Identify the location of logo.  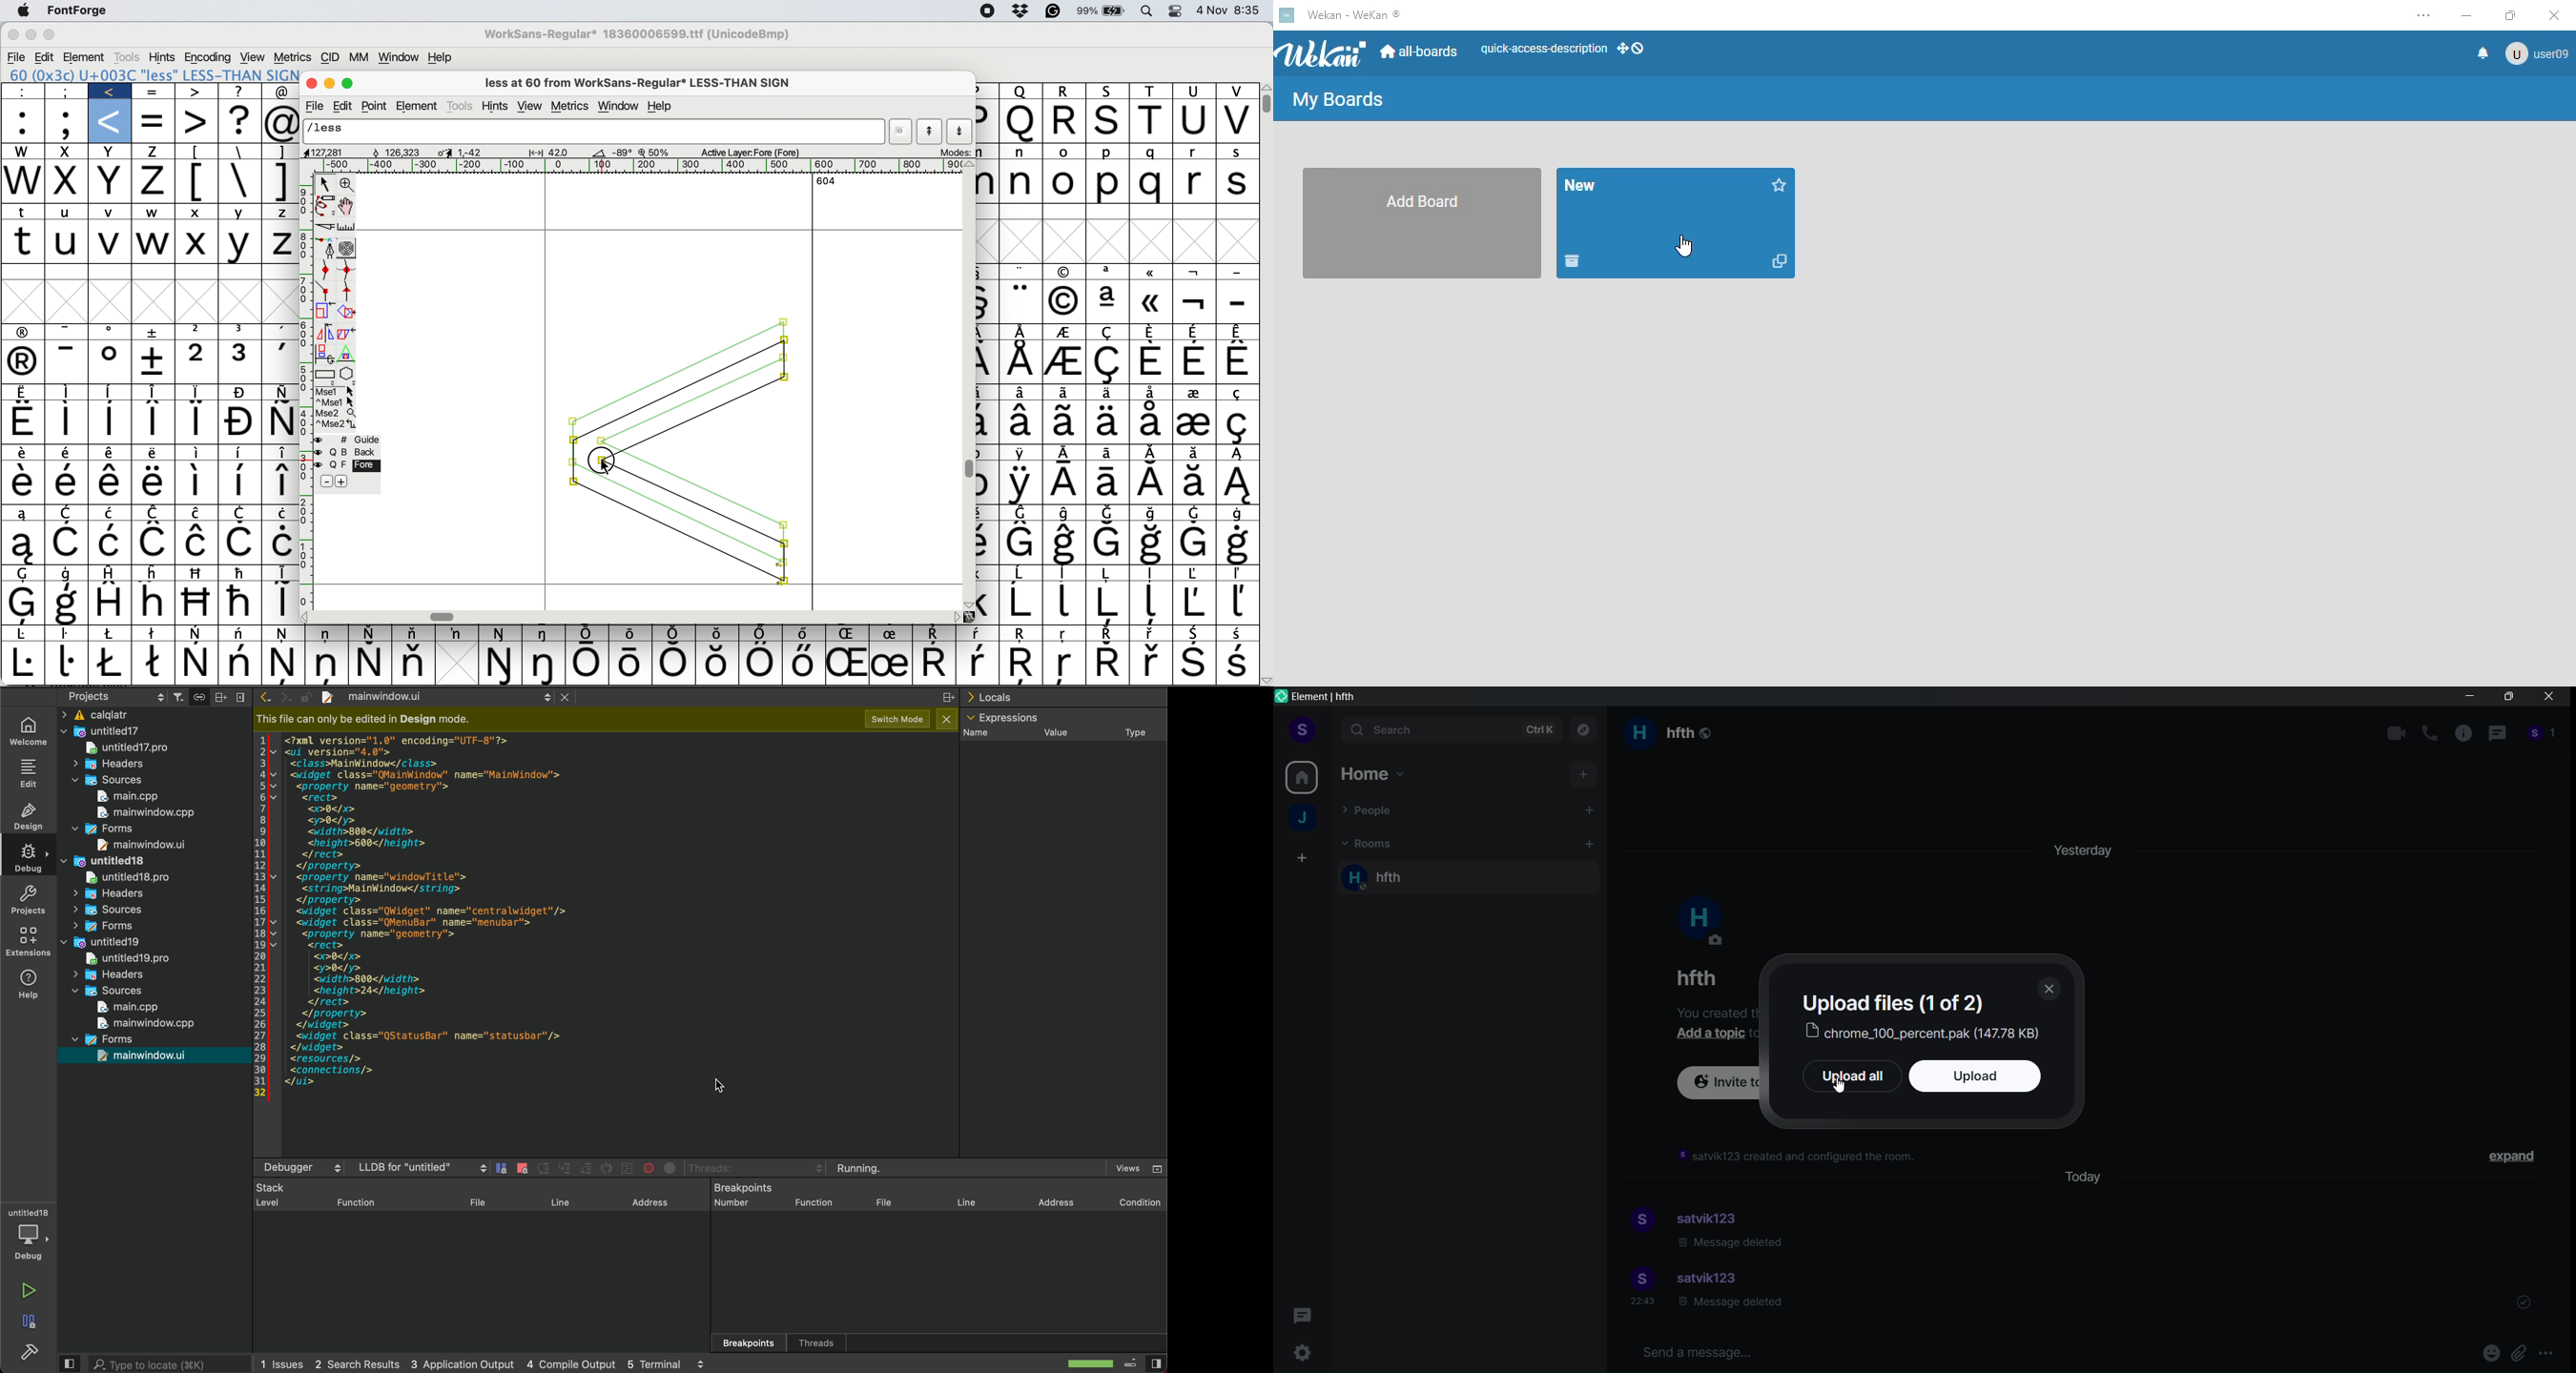
(1288, 15).